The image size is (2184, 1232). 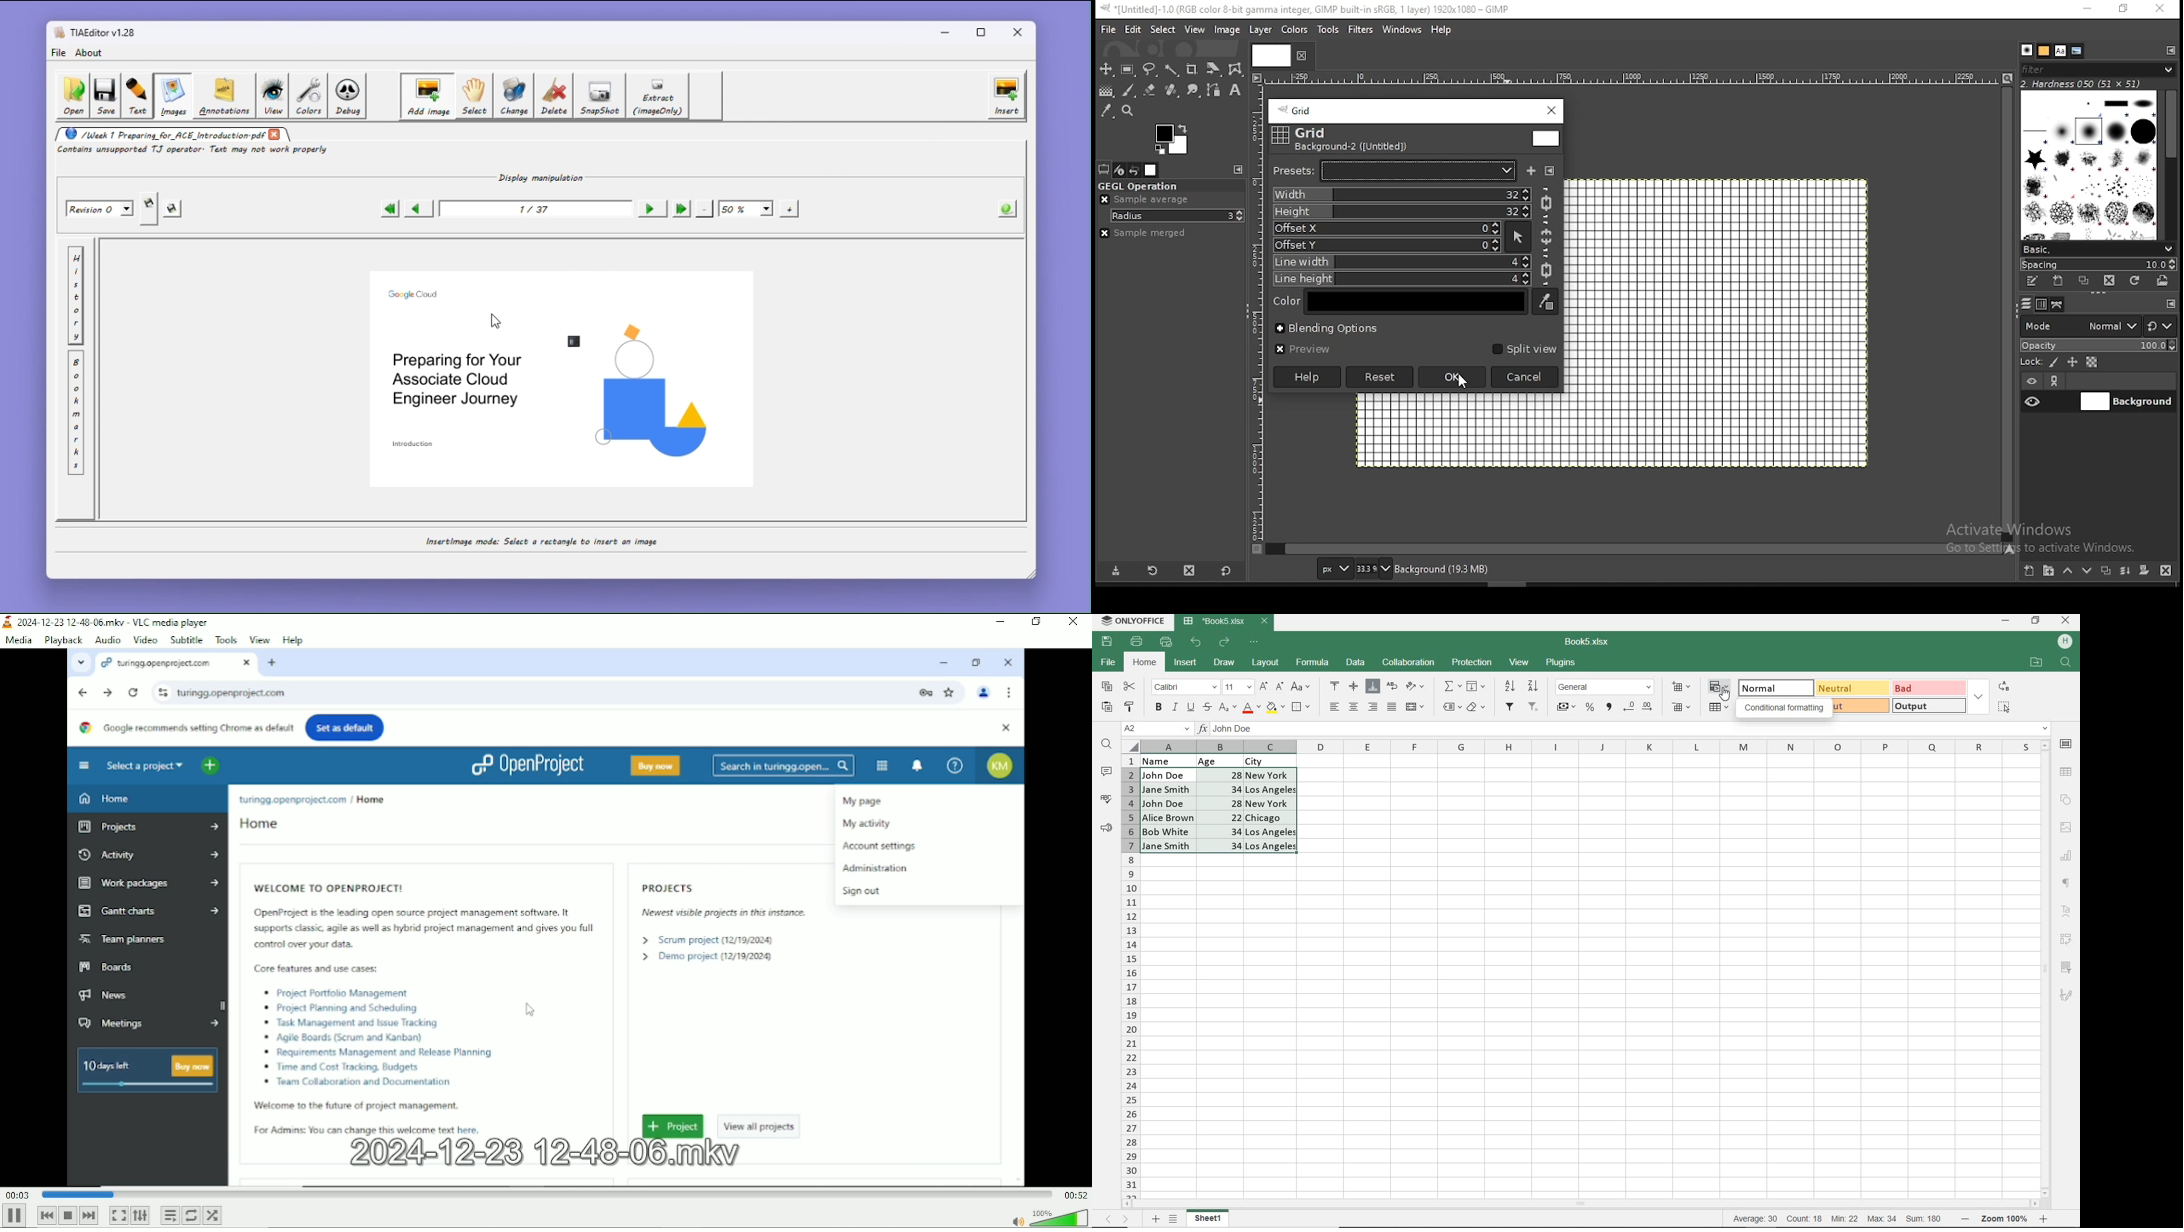 What do you see at coordinates (1373, 686) in the screenshot?
I see `ALIGN BOTTOM` at bounding box center [1373, 686].